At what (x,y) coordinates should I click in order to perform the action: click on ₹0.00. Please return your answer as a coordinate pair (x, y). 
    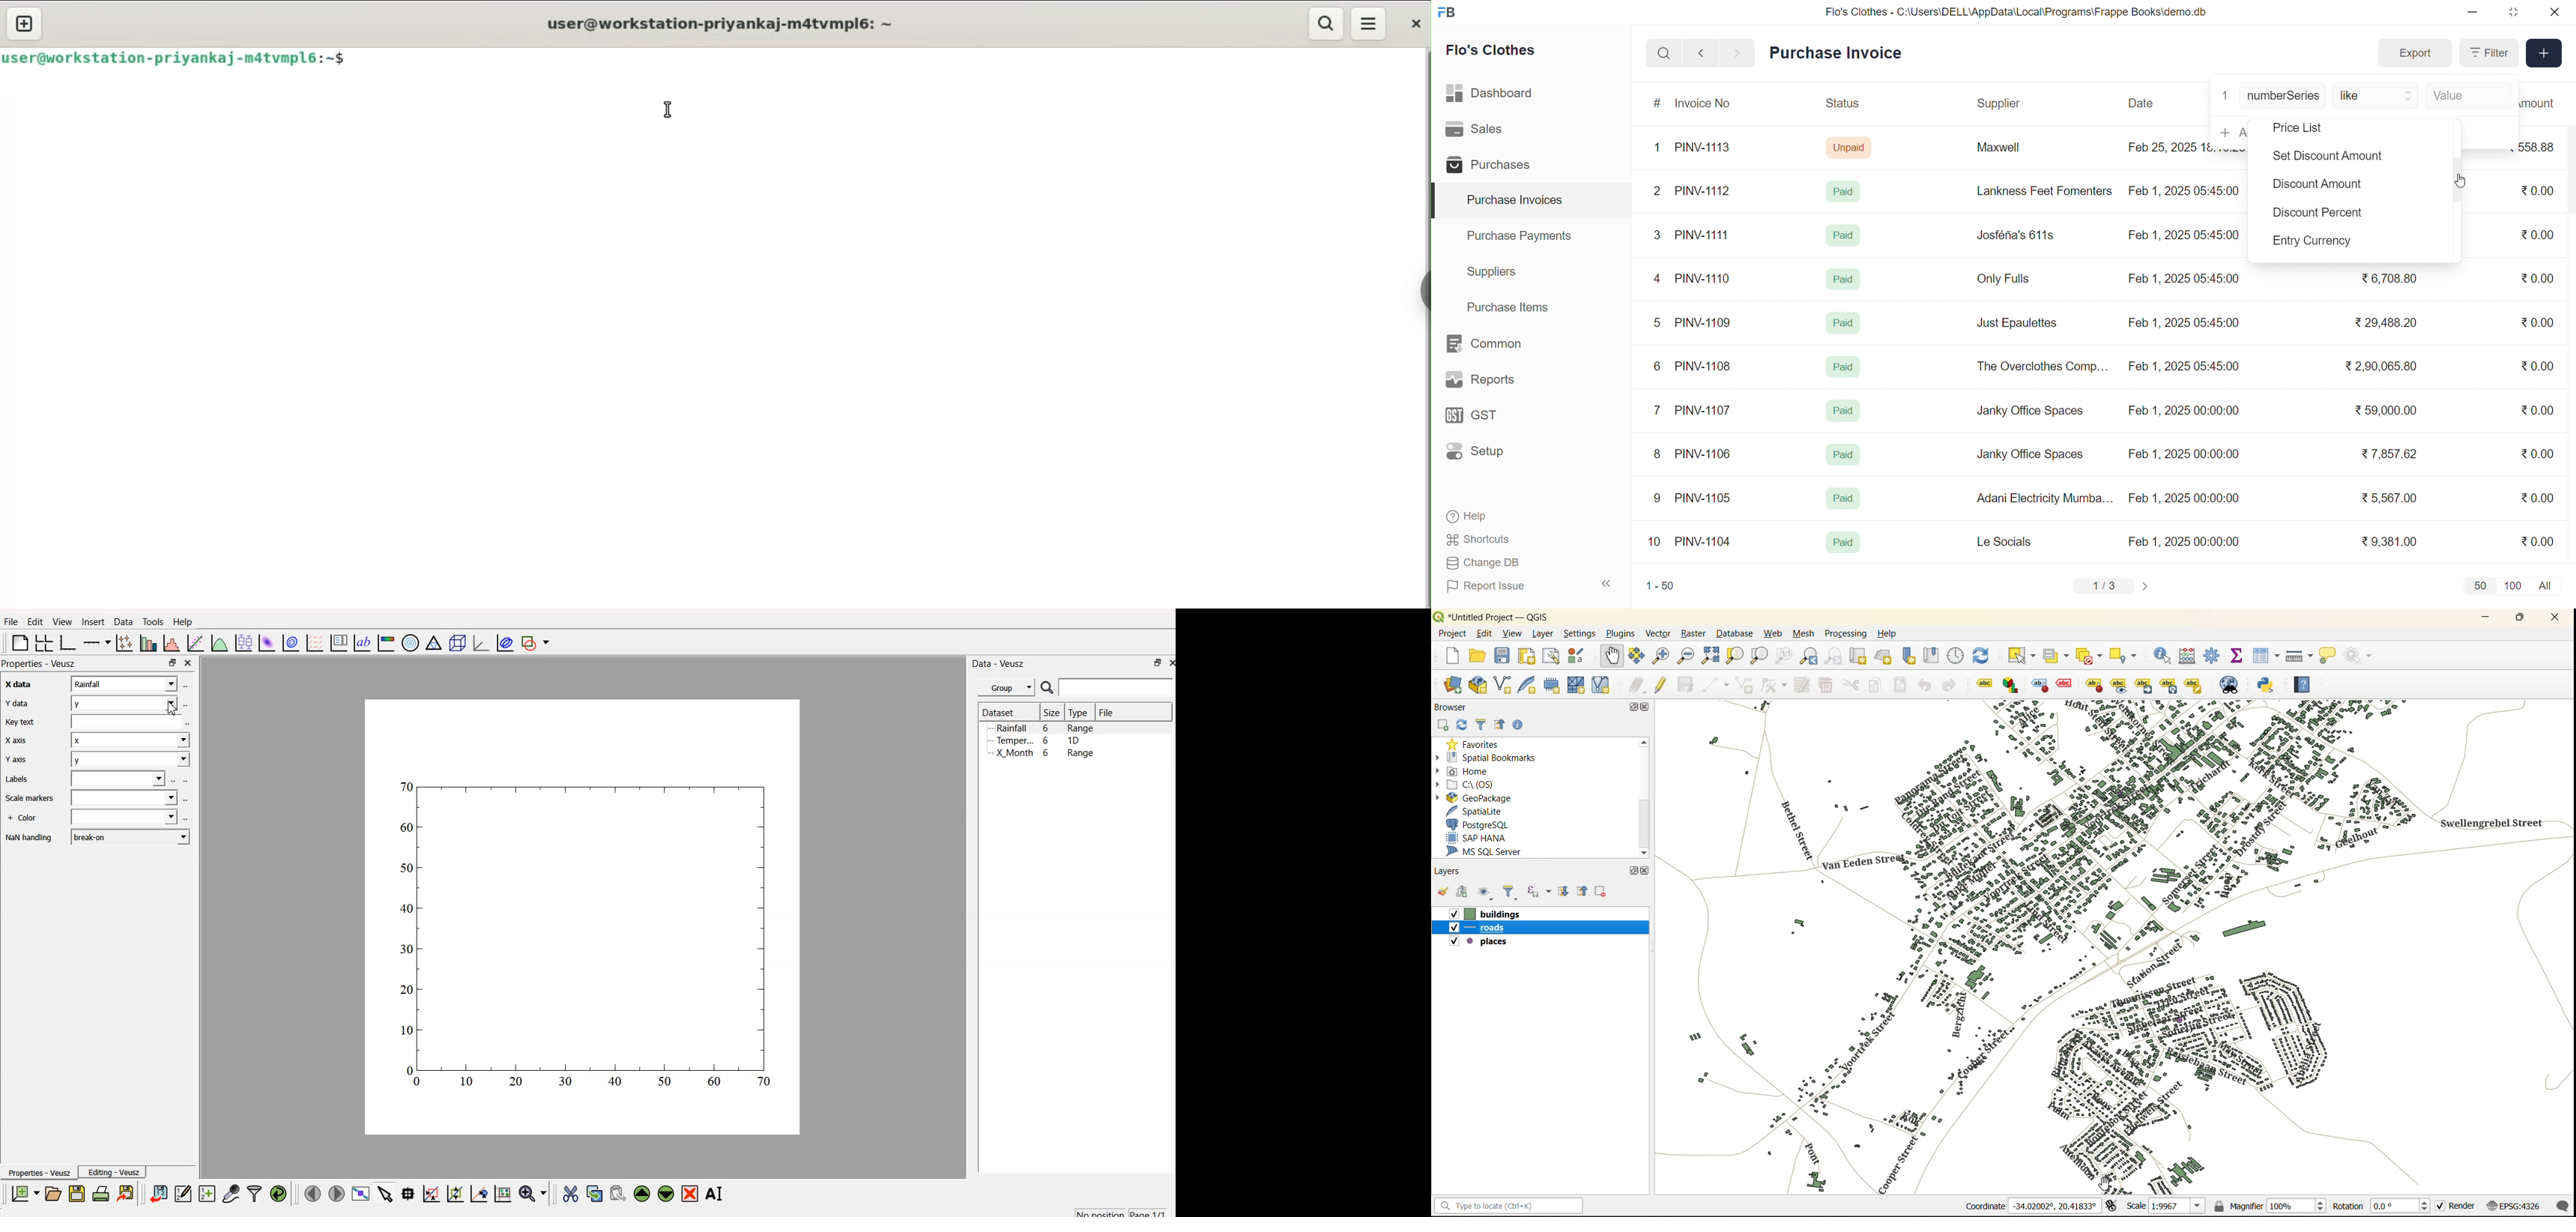
    Looking at the image, I should click on (2538, 278).